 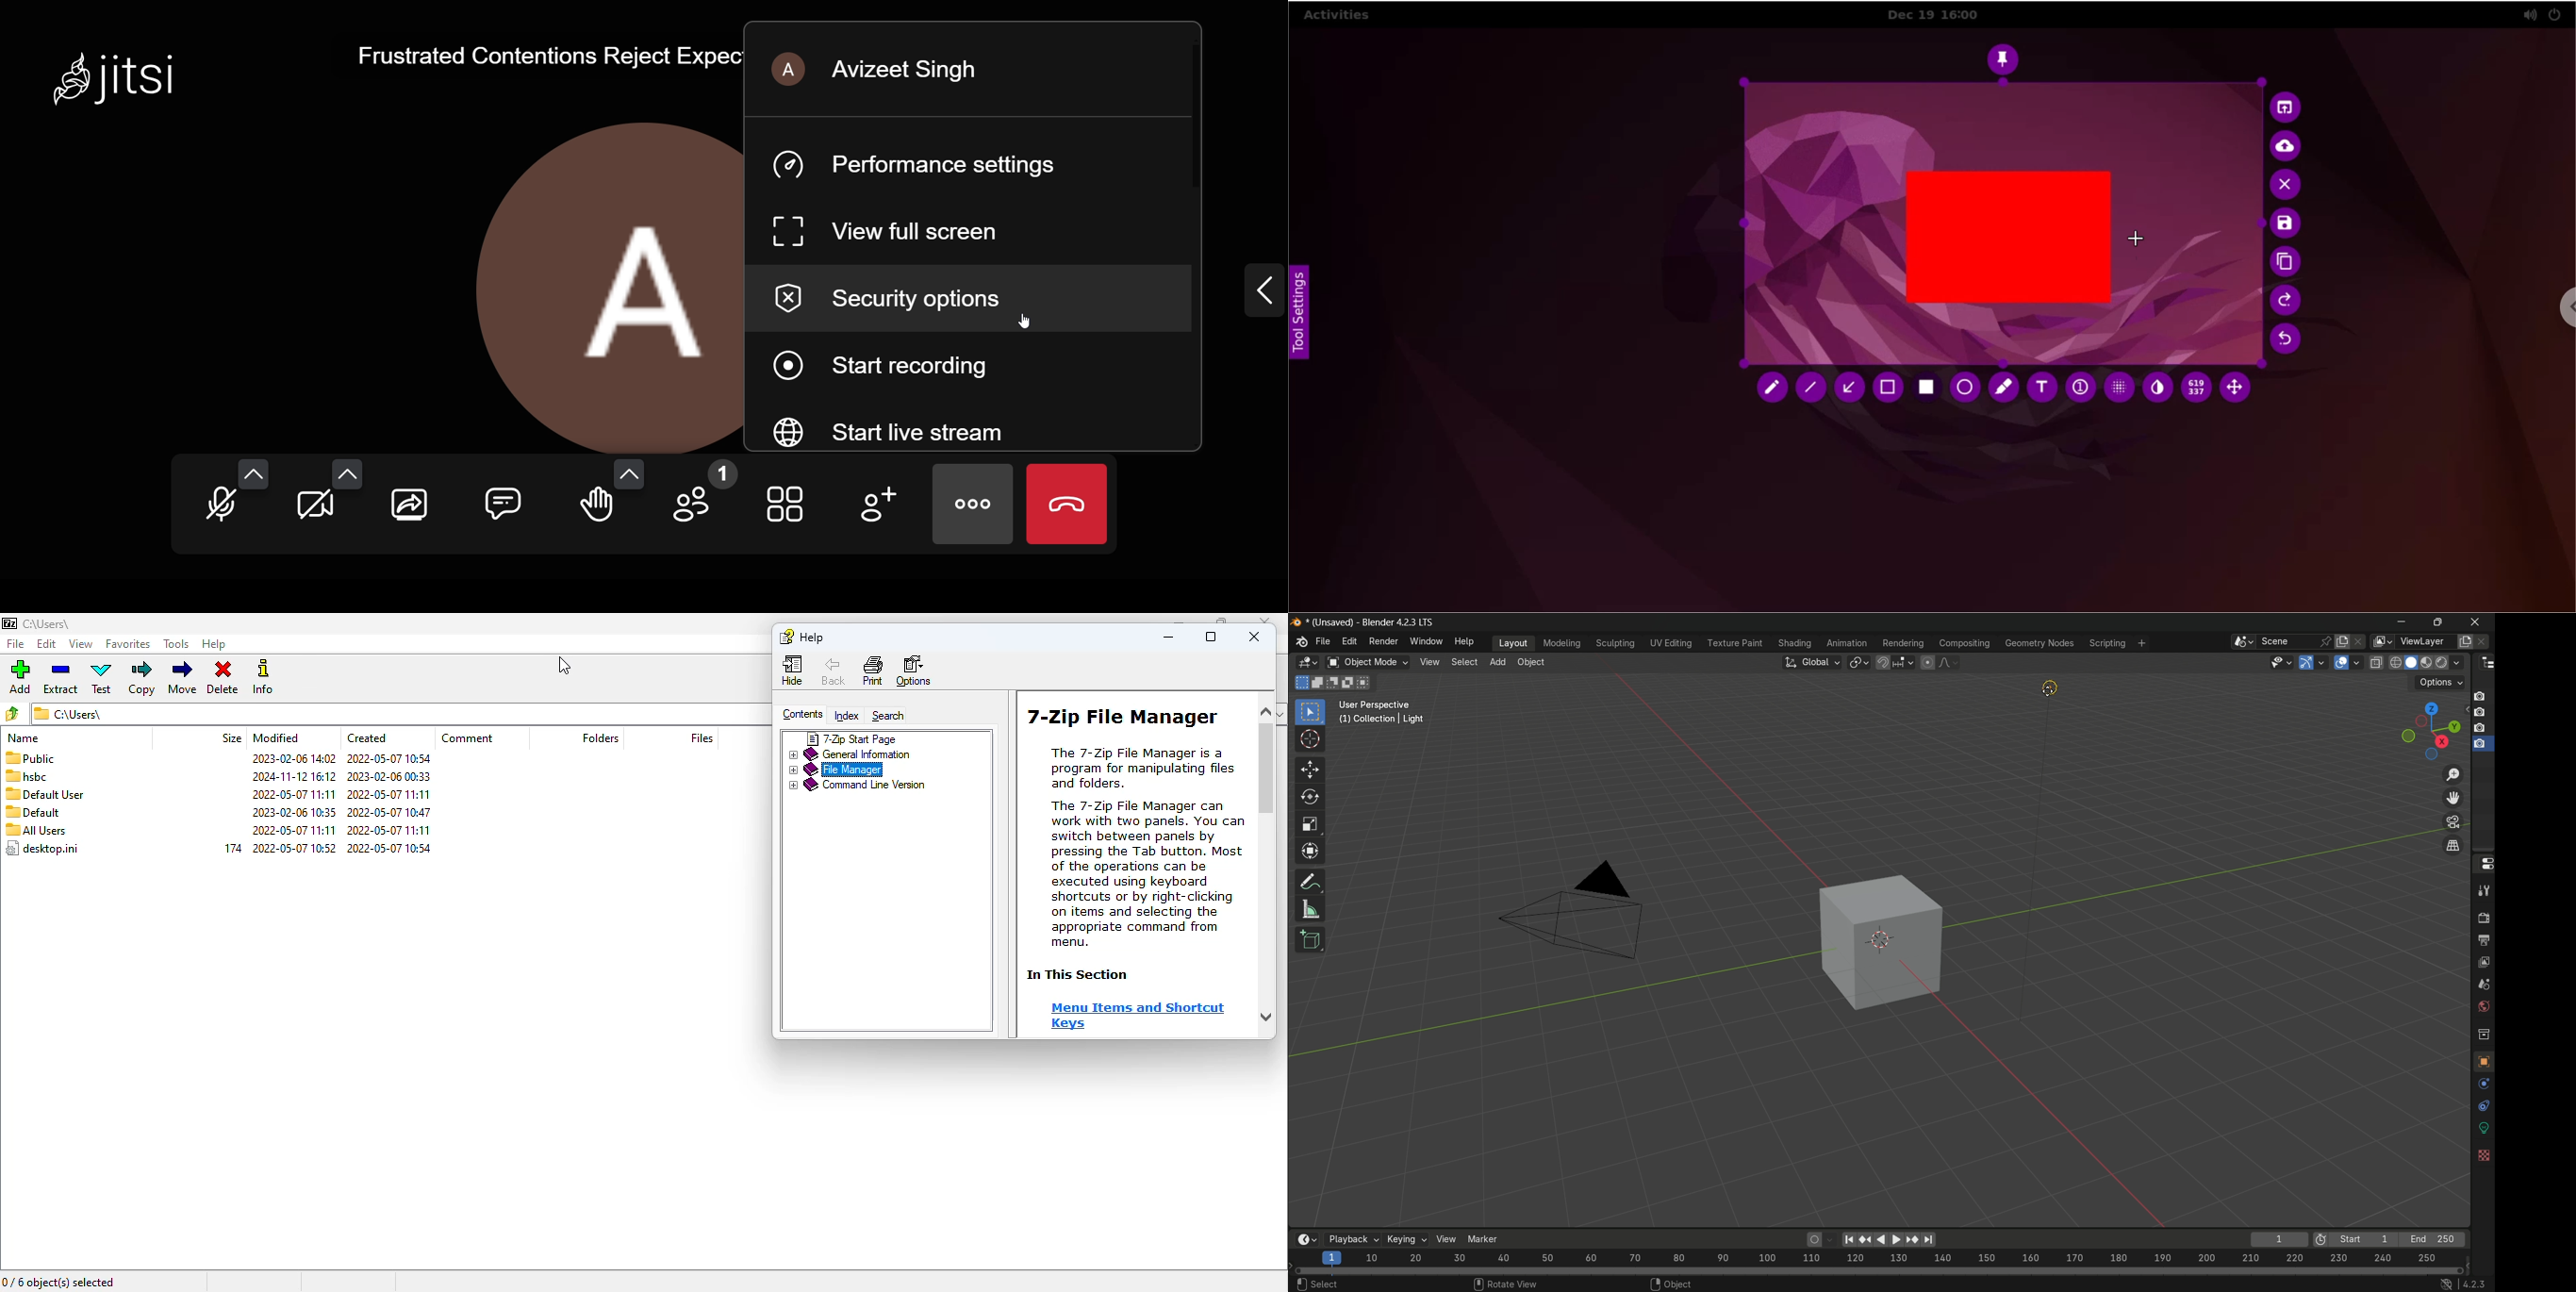 I want to click on snap, so click(x=1894, y=663).